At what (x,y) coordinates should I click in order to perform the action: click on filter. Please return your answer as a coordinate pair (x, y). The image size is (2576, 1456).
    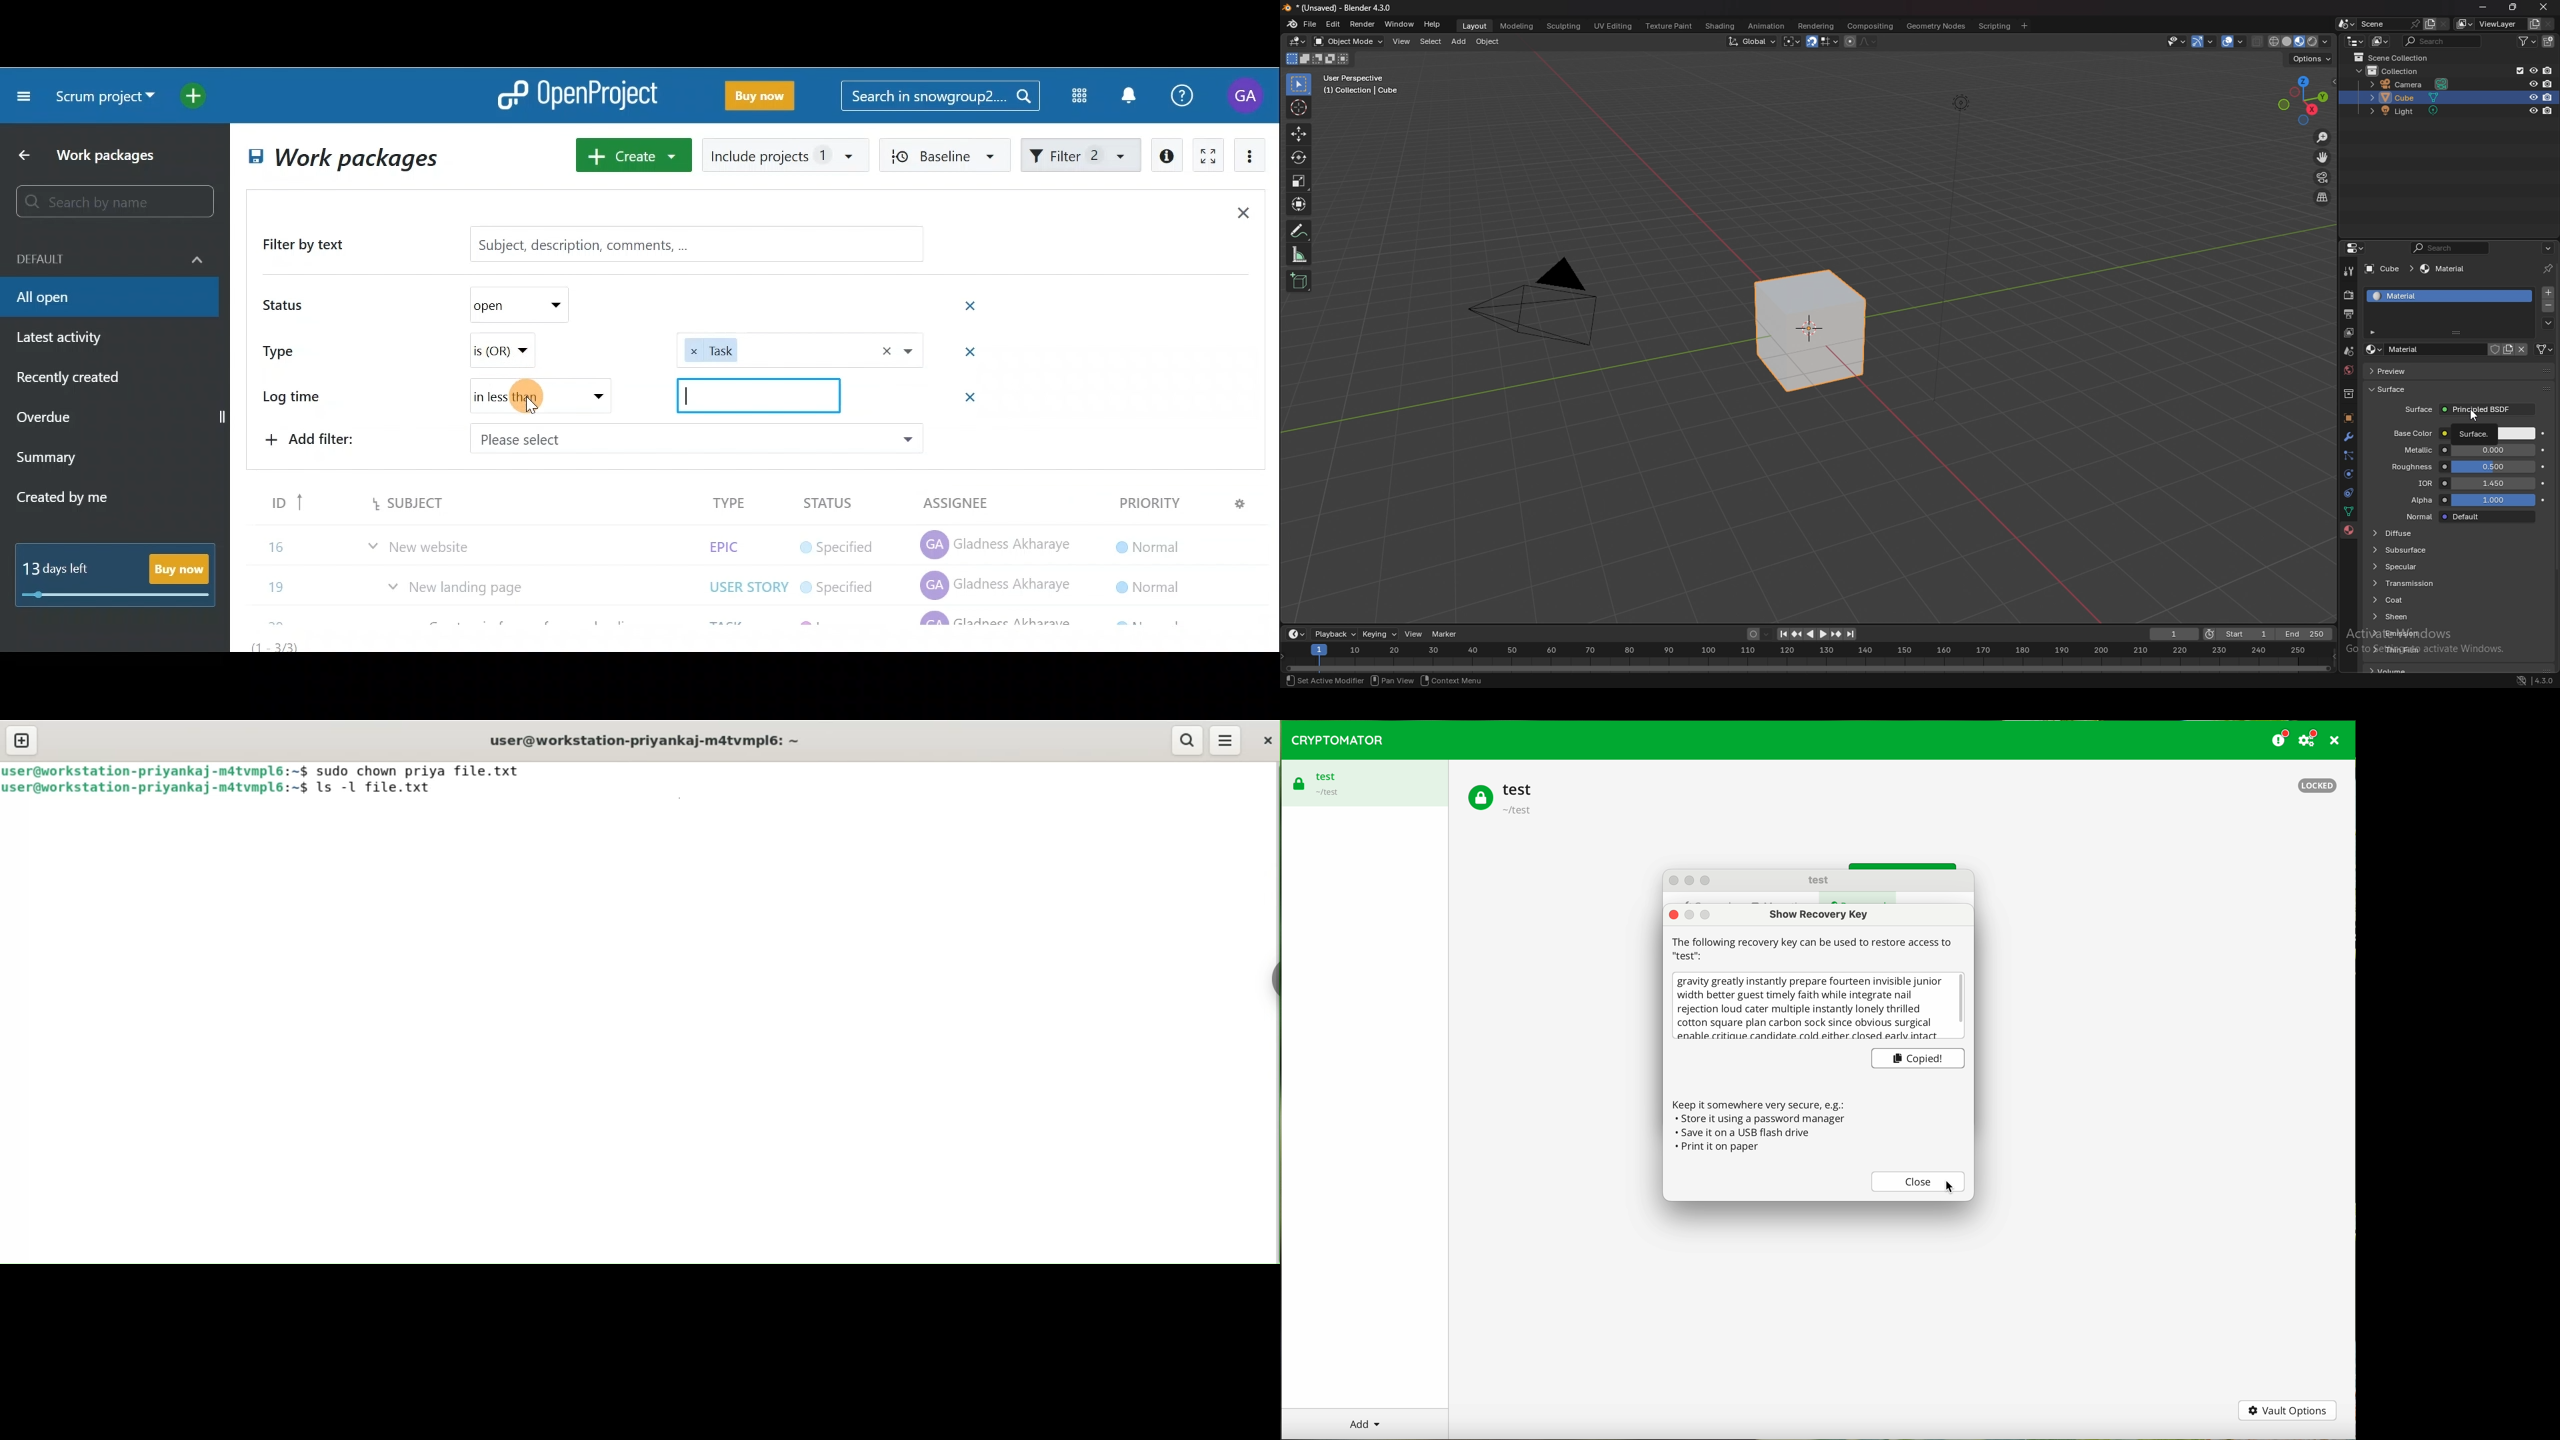
    Looking at the image, I should click on (2530, 41).